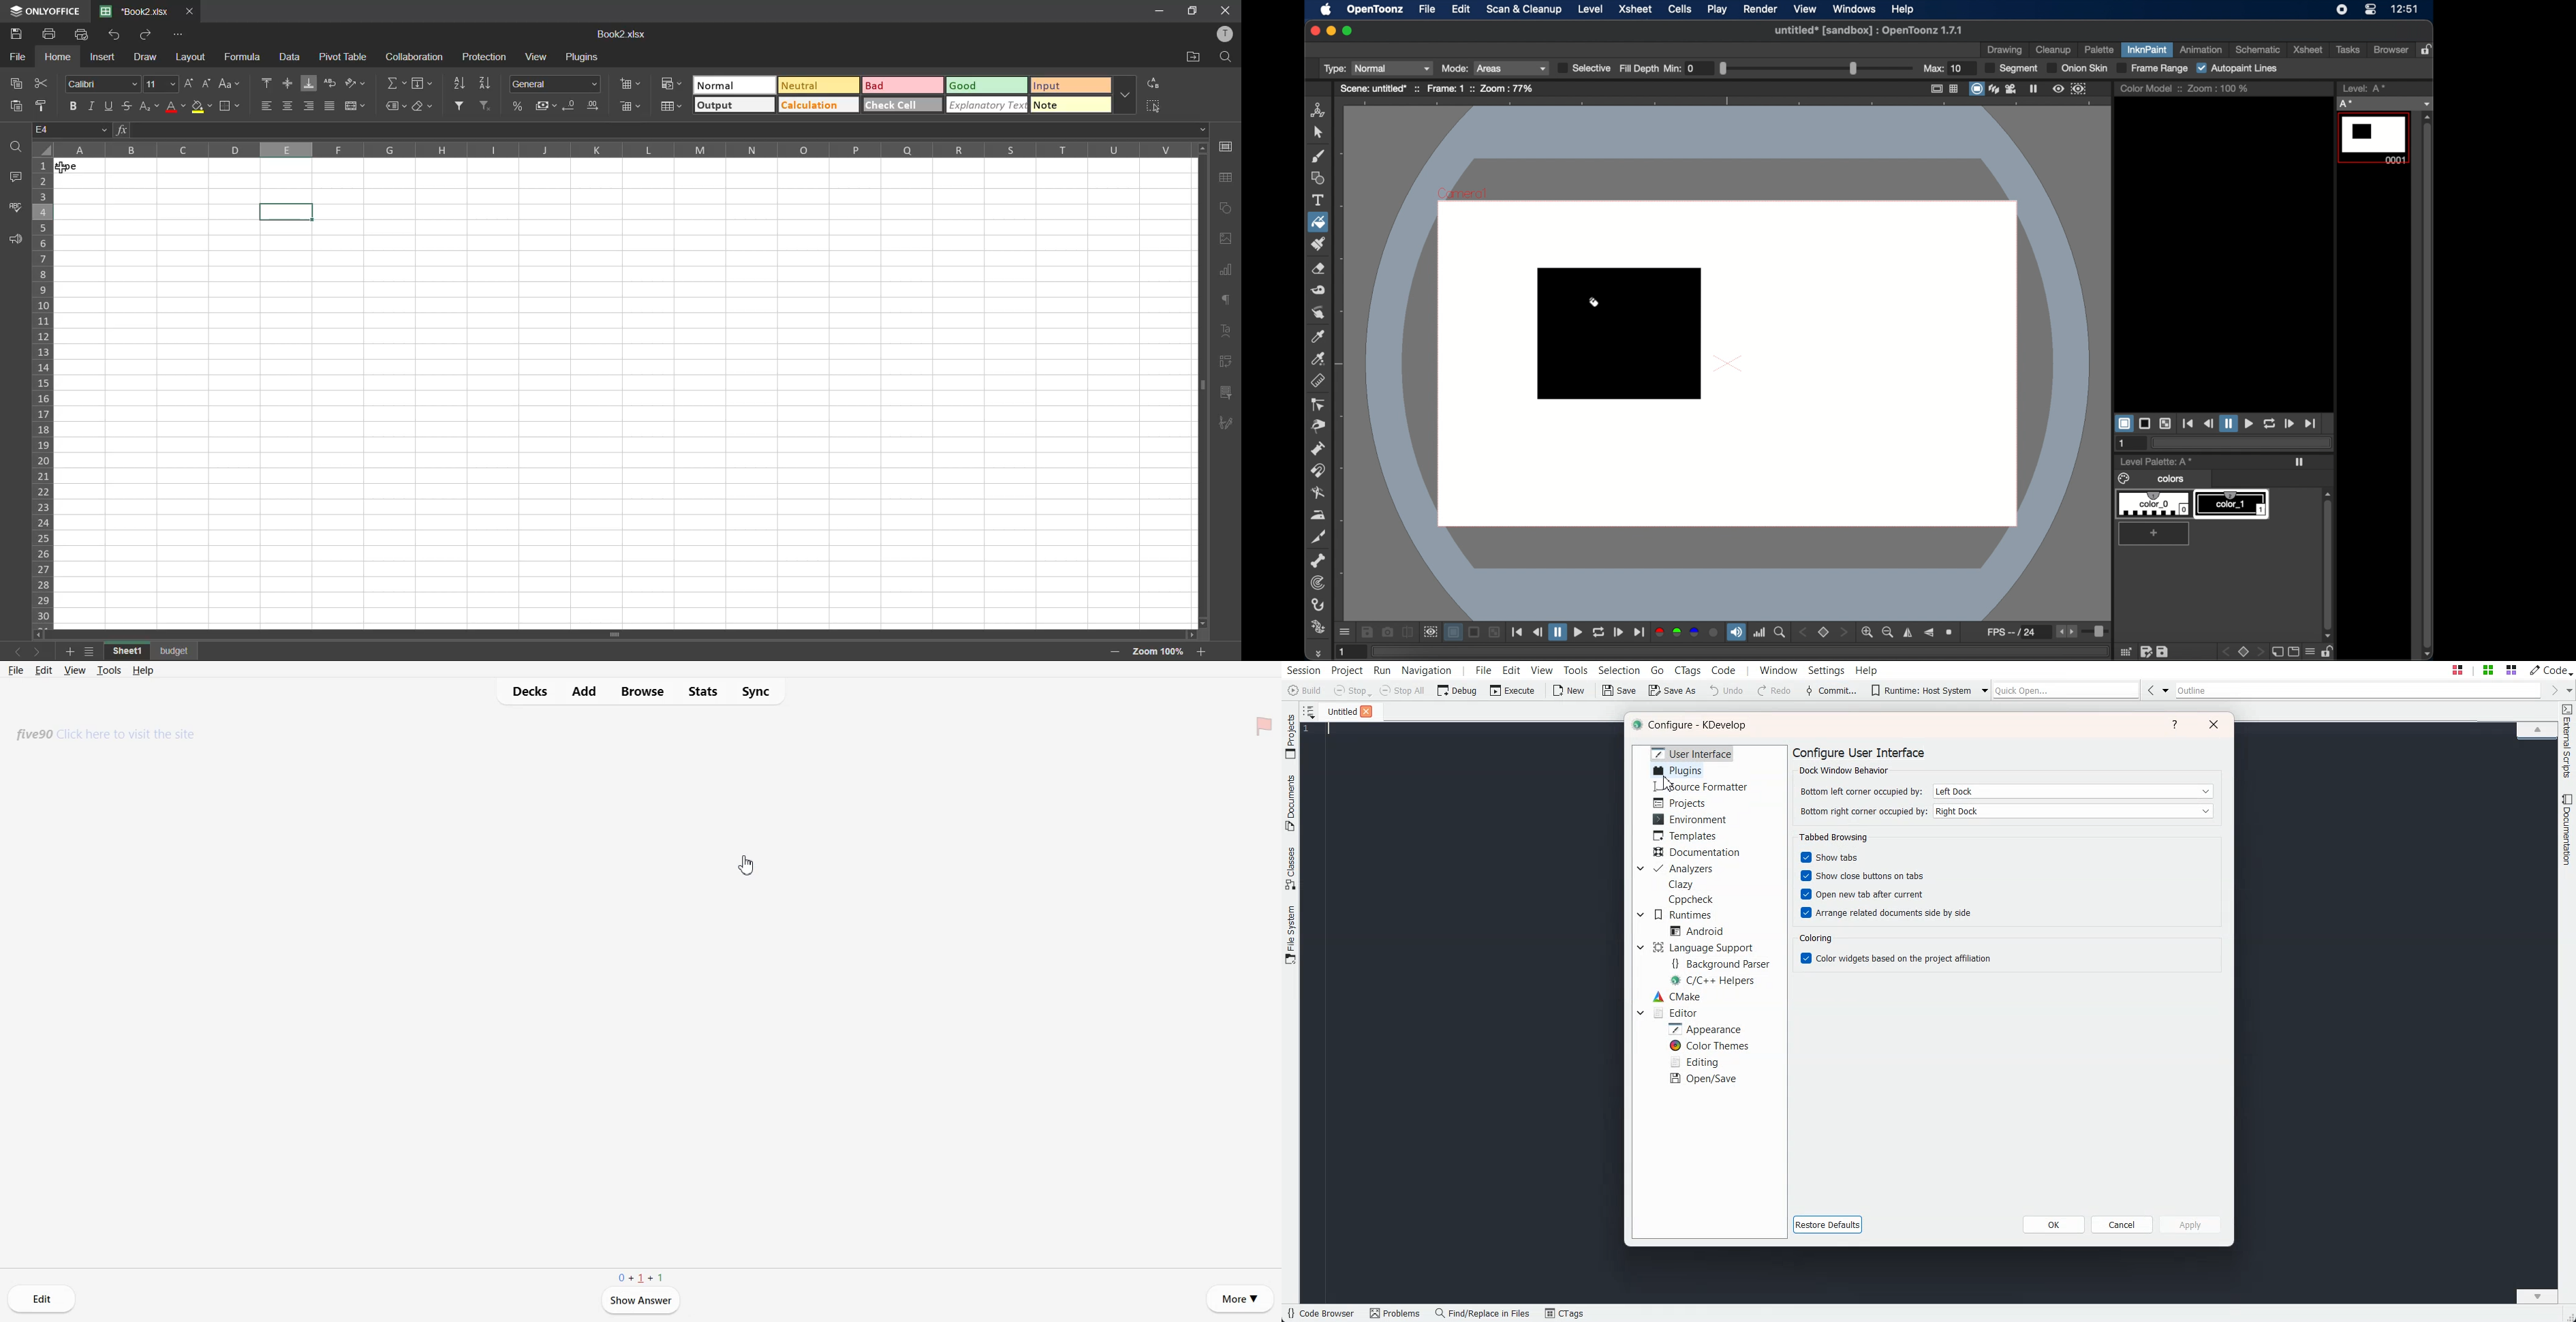  What do you see at coordinates (1318, 200) in the screenshot?
I see `text` at bounding box center [1318, 200].